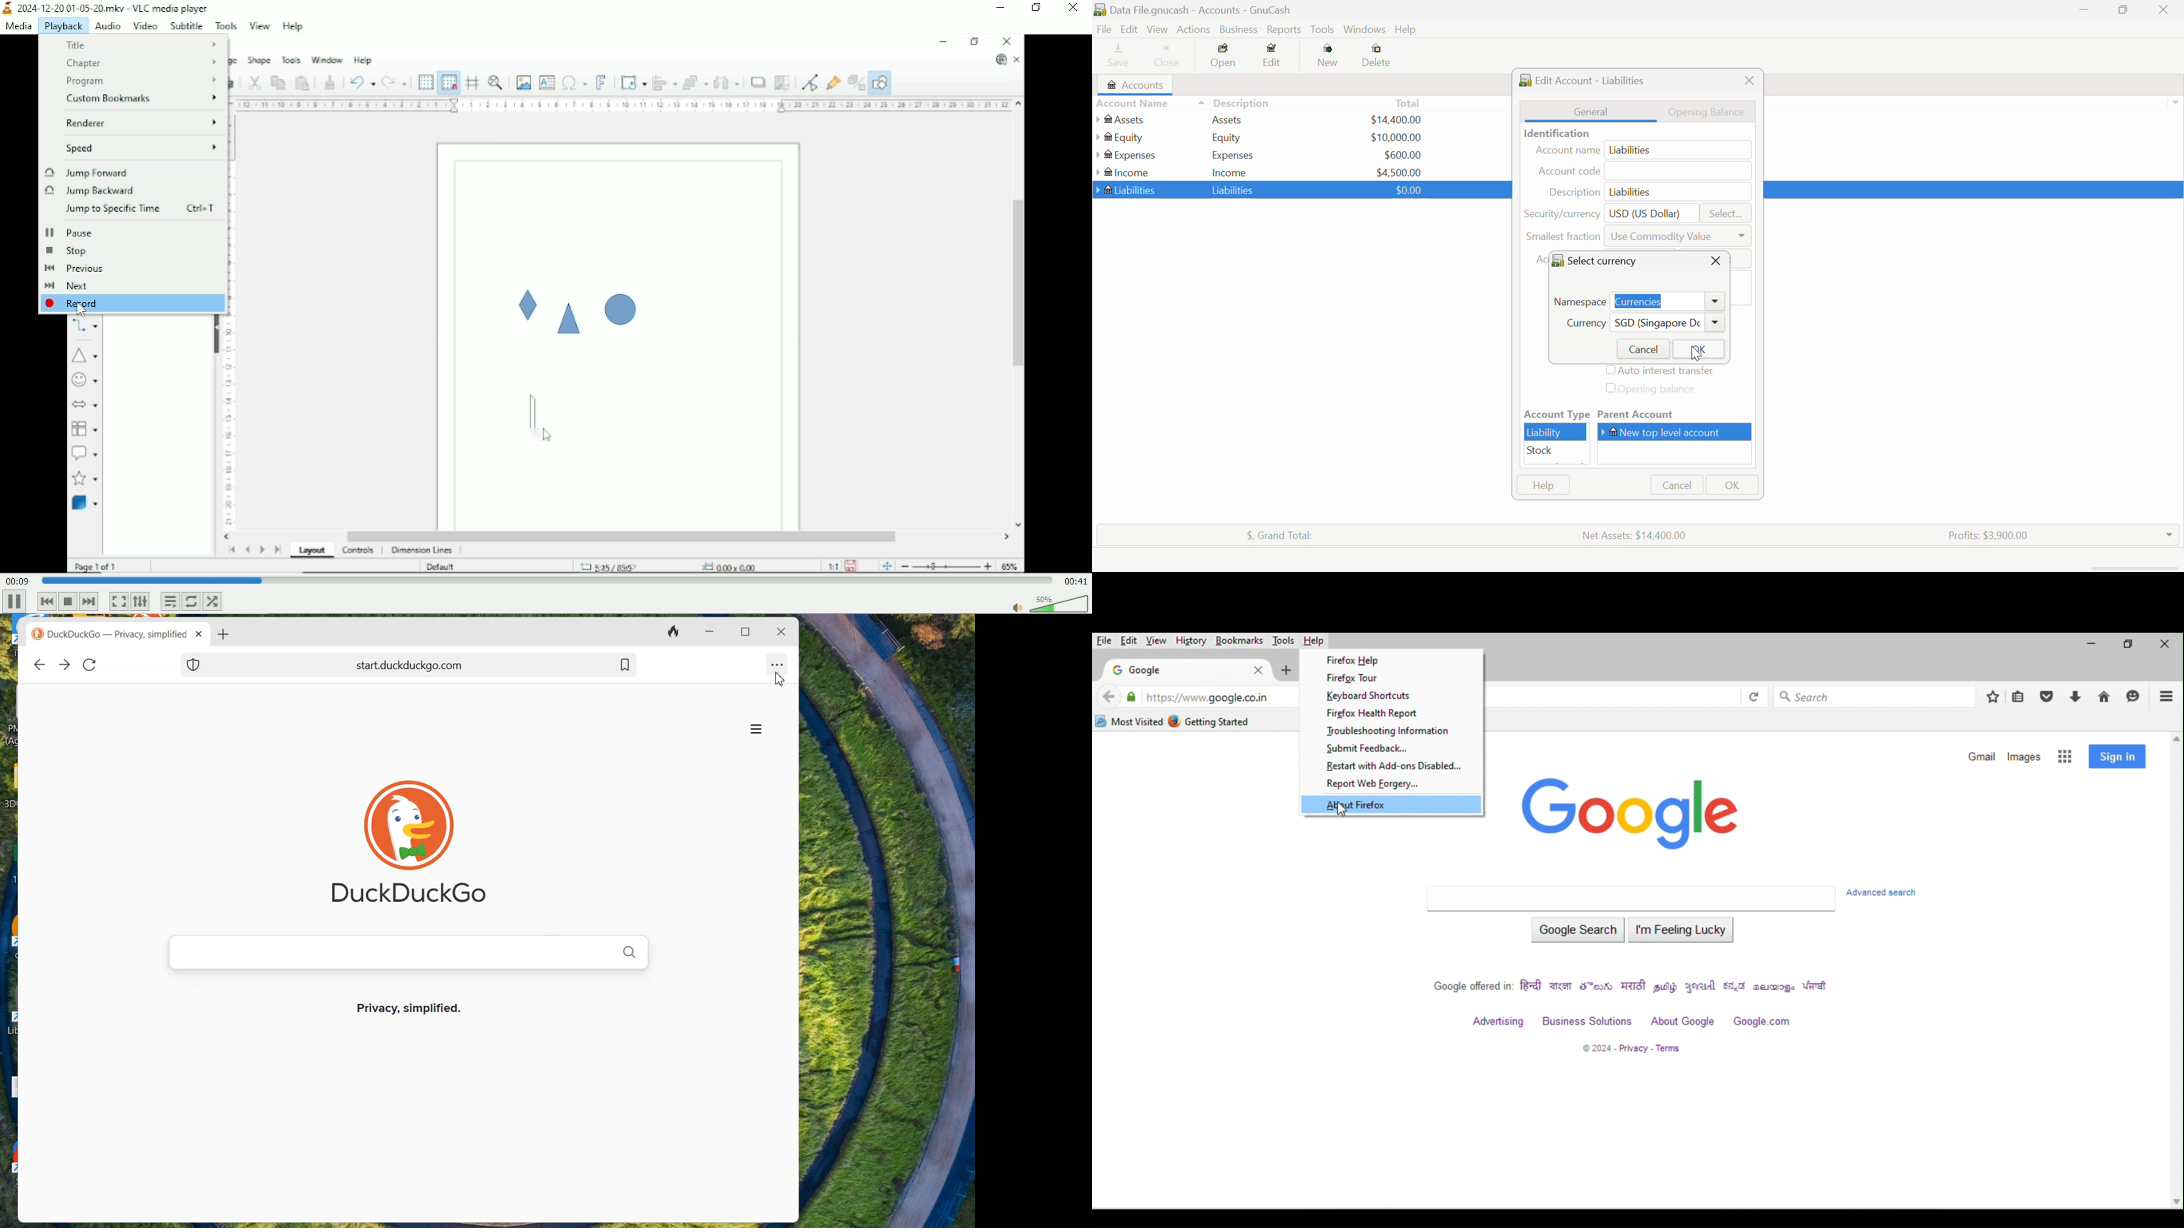 The image size is (2184, 1232). Describe the element at coordinates (1211, 721) in the screenshot. I see `getting started` at that location.